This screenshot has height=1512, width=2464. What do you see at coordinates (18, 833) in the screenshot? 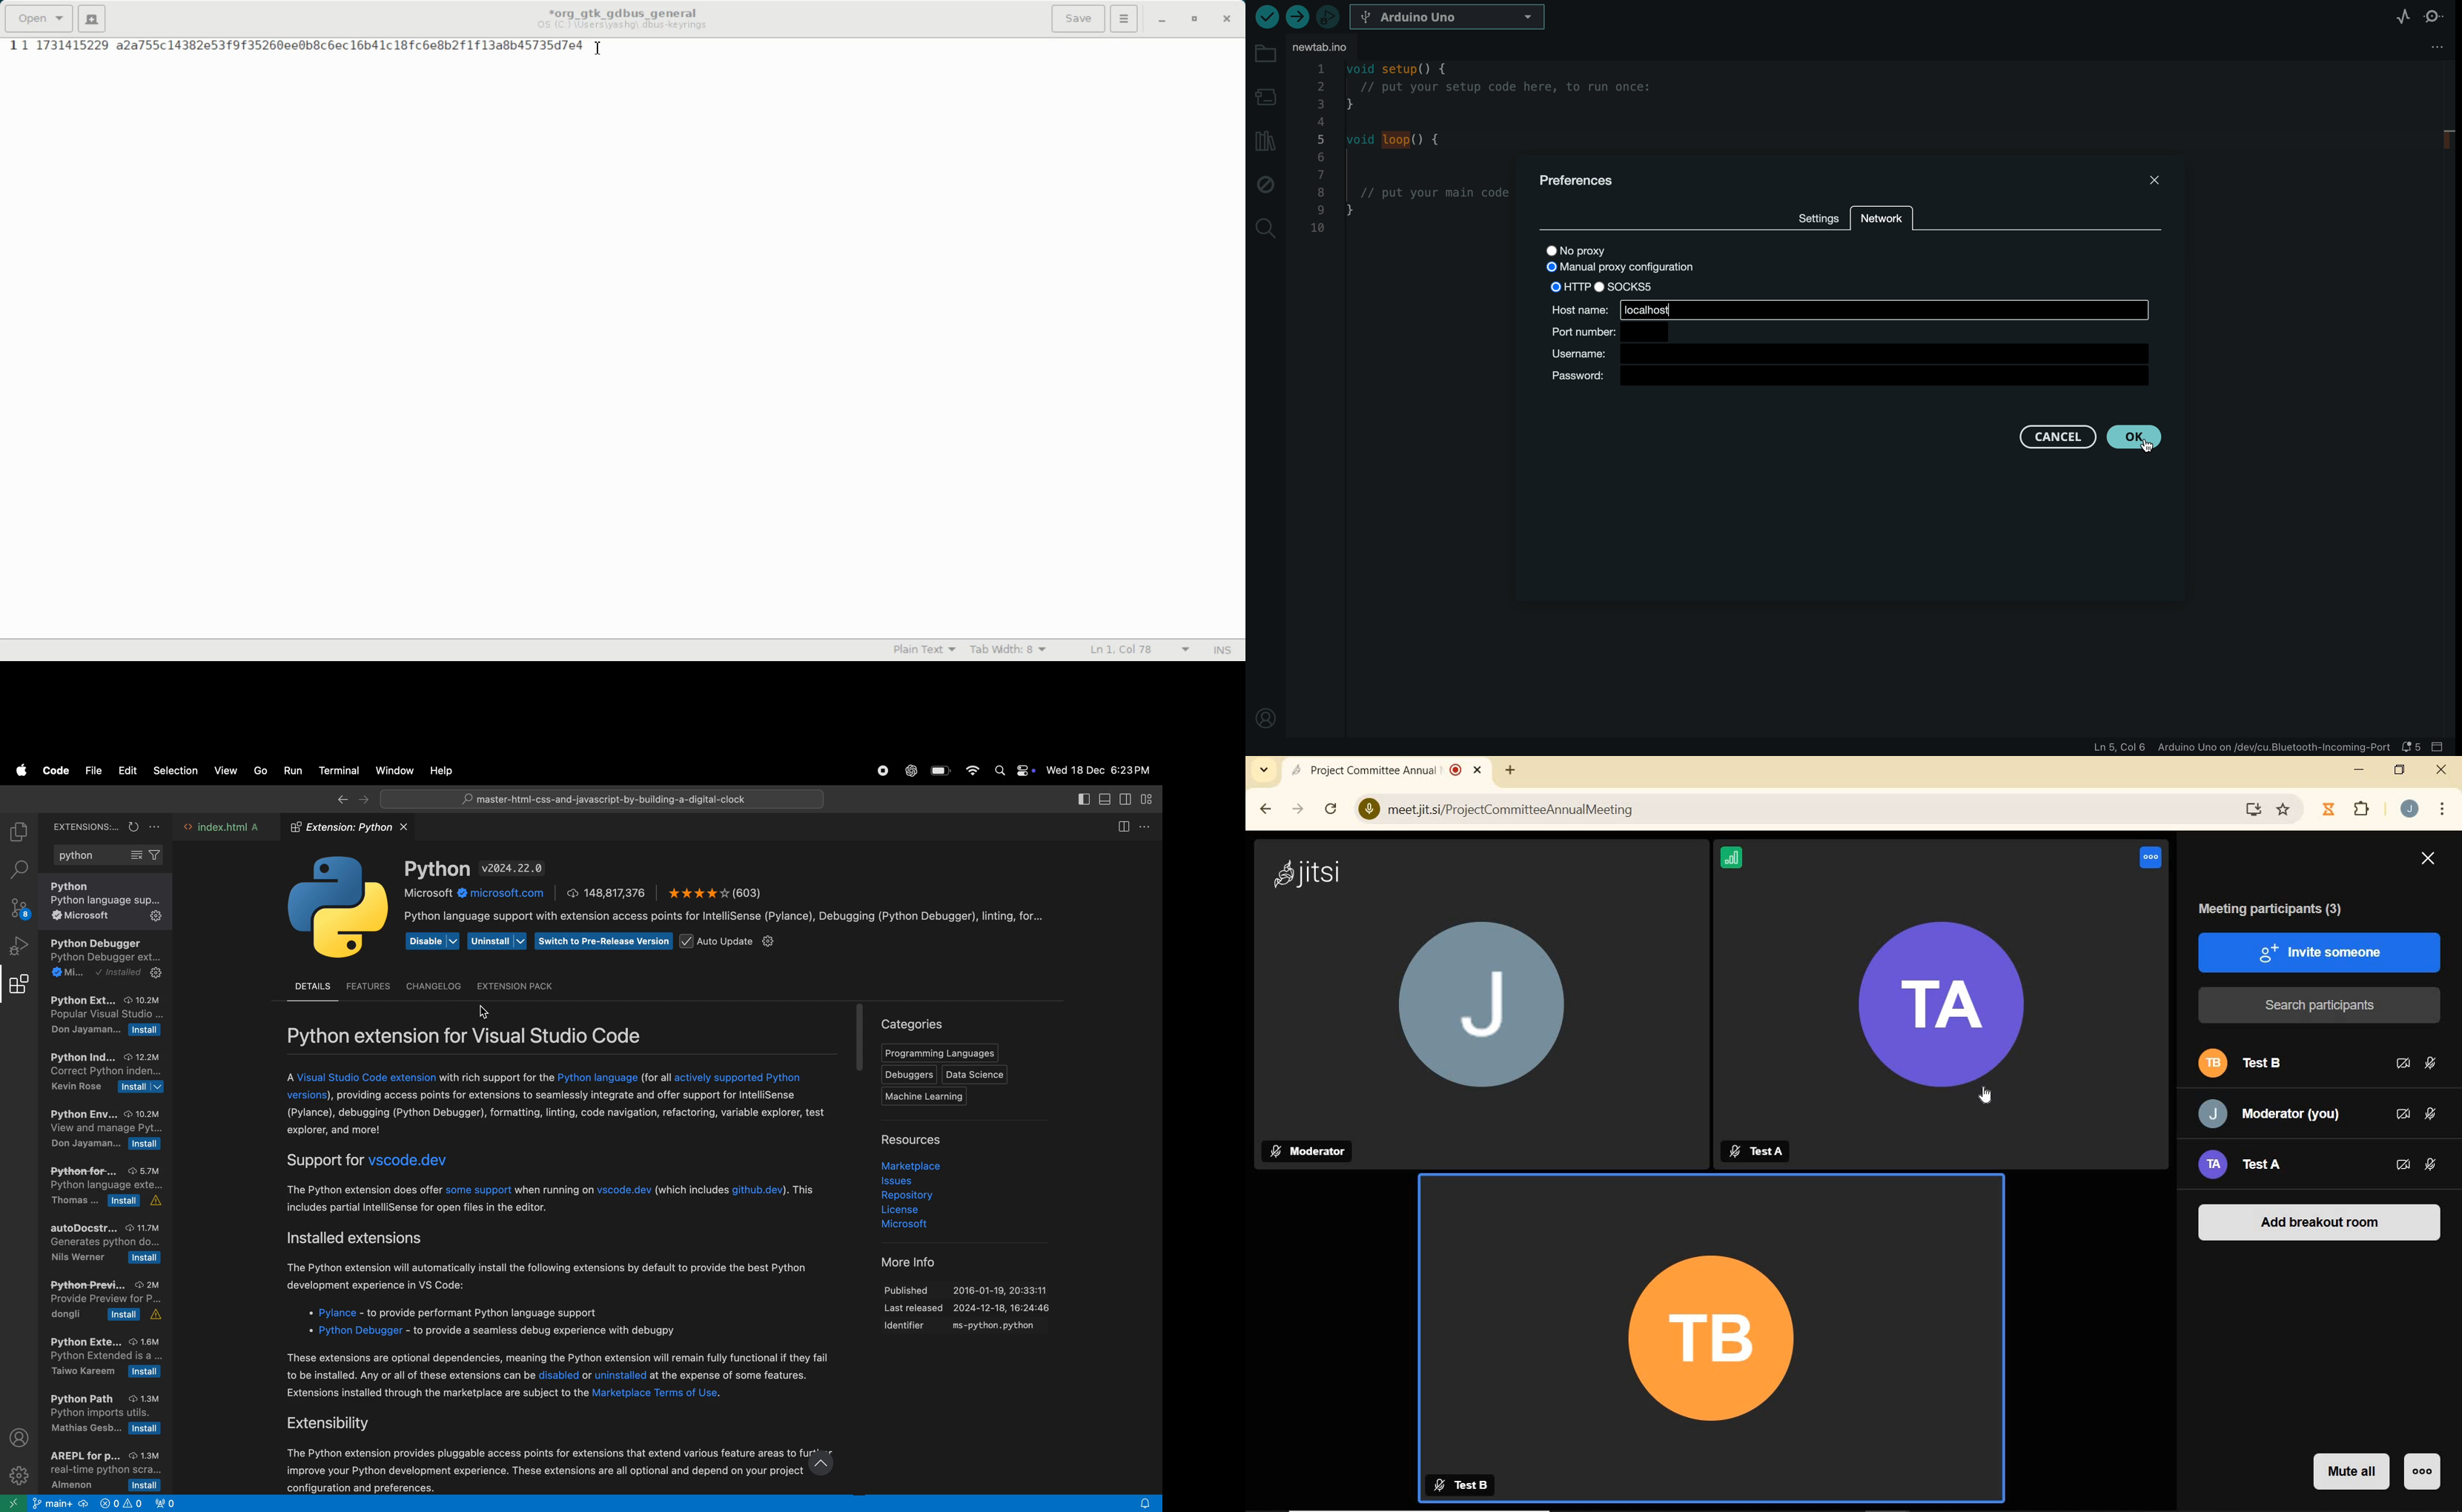
I see `explore` at bounding box center [18, 833].